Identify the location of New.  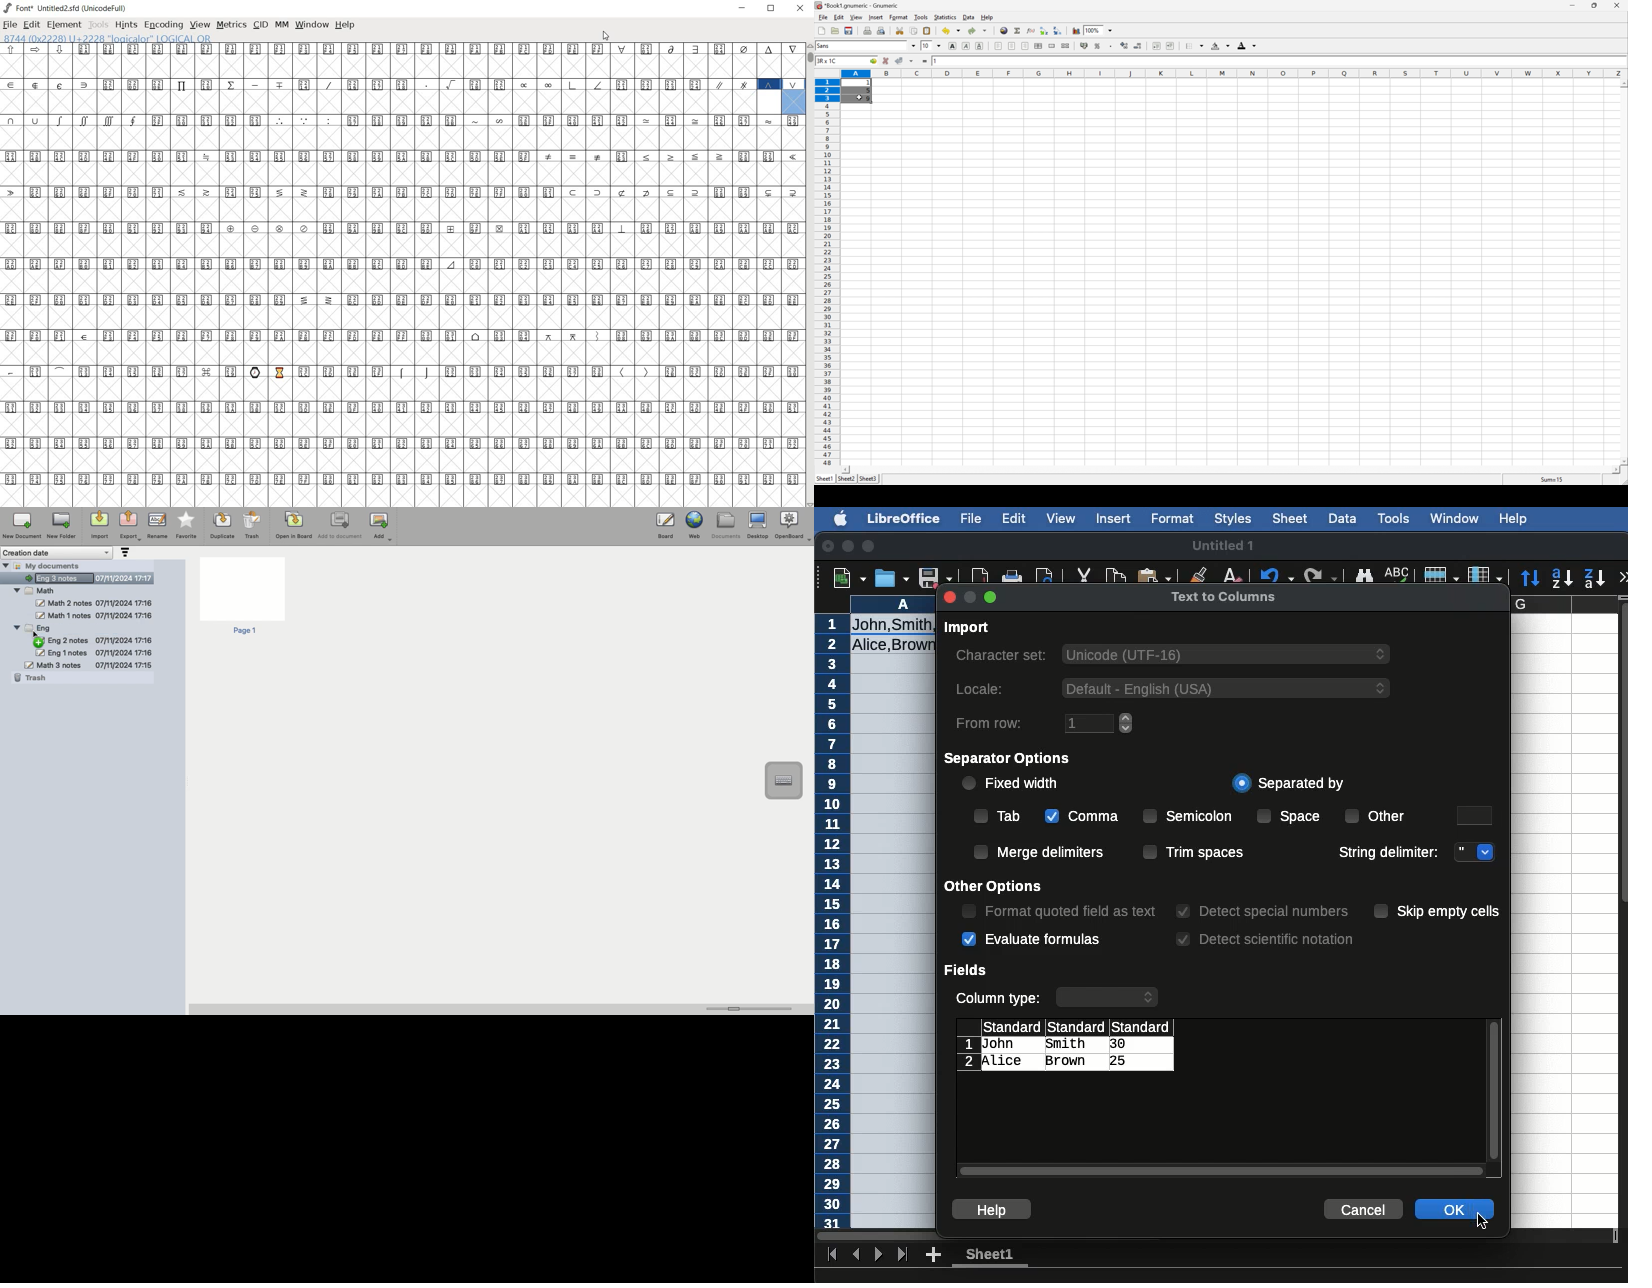
(849, 576).